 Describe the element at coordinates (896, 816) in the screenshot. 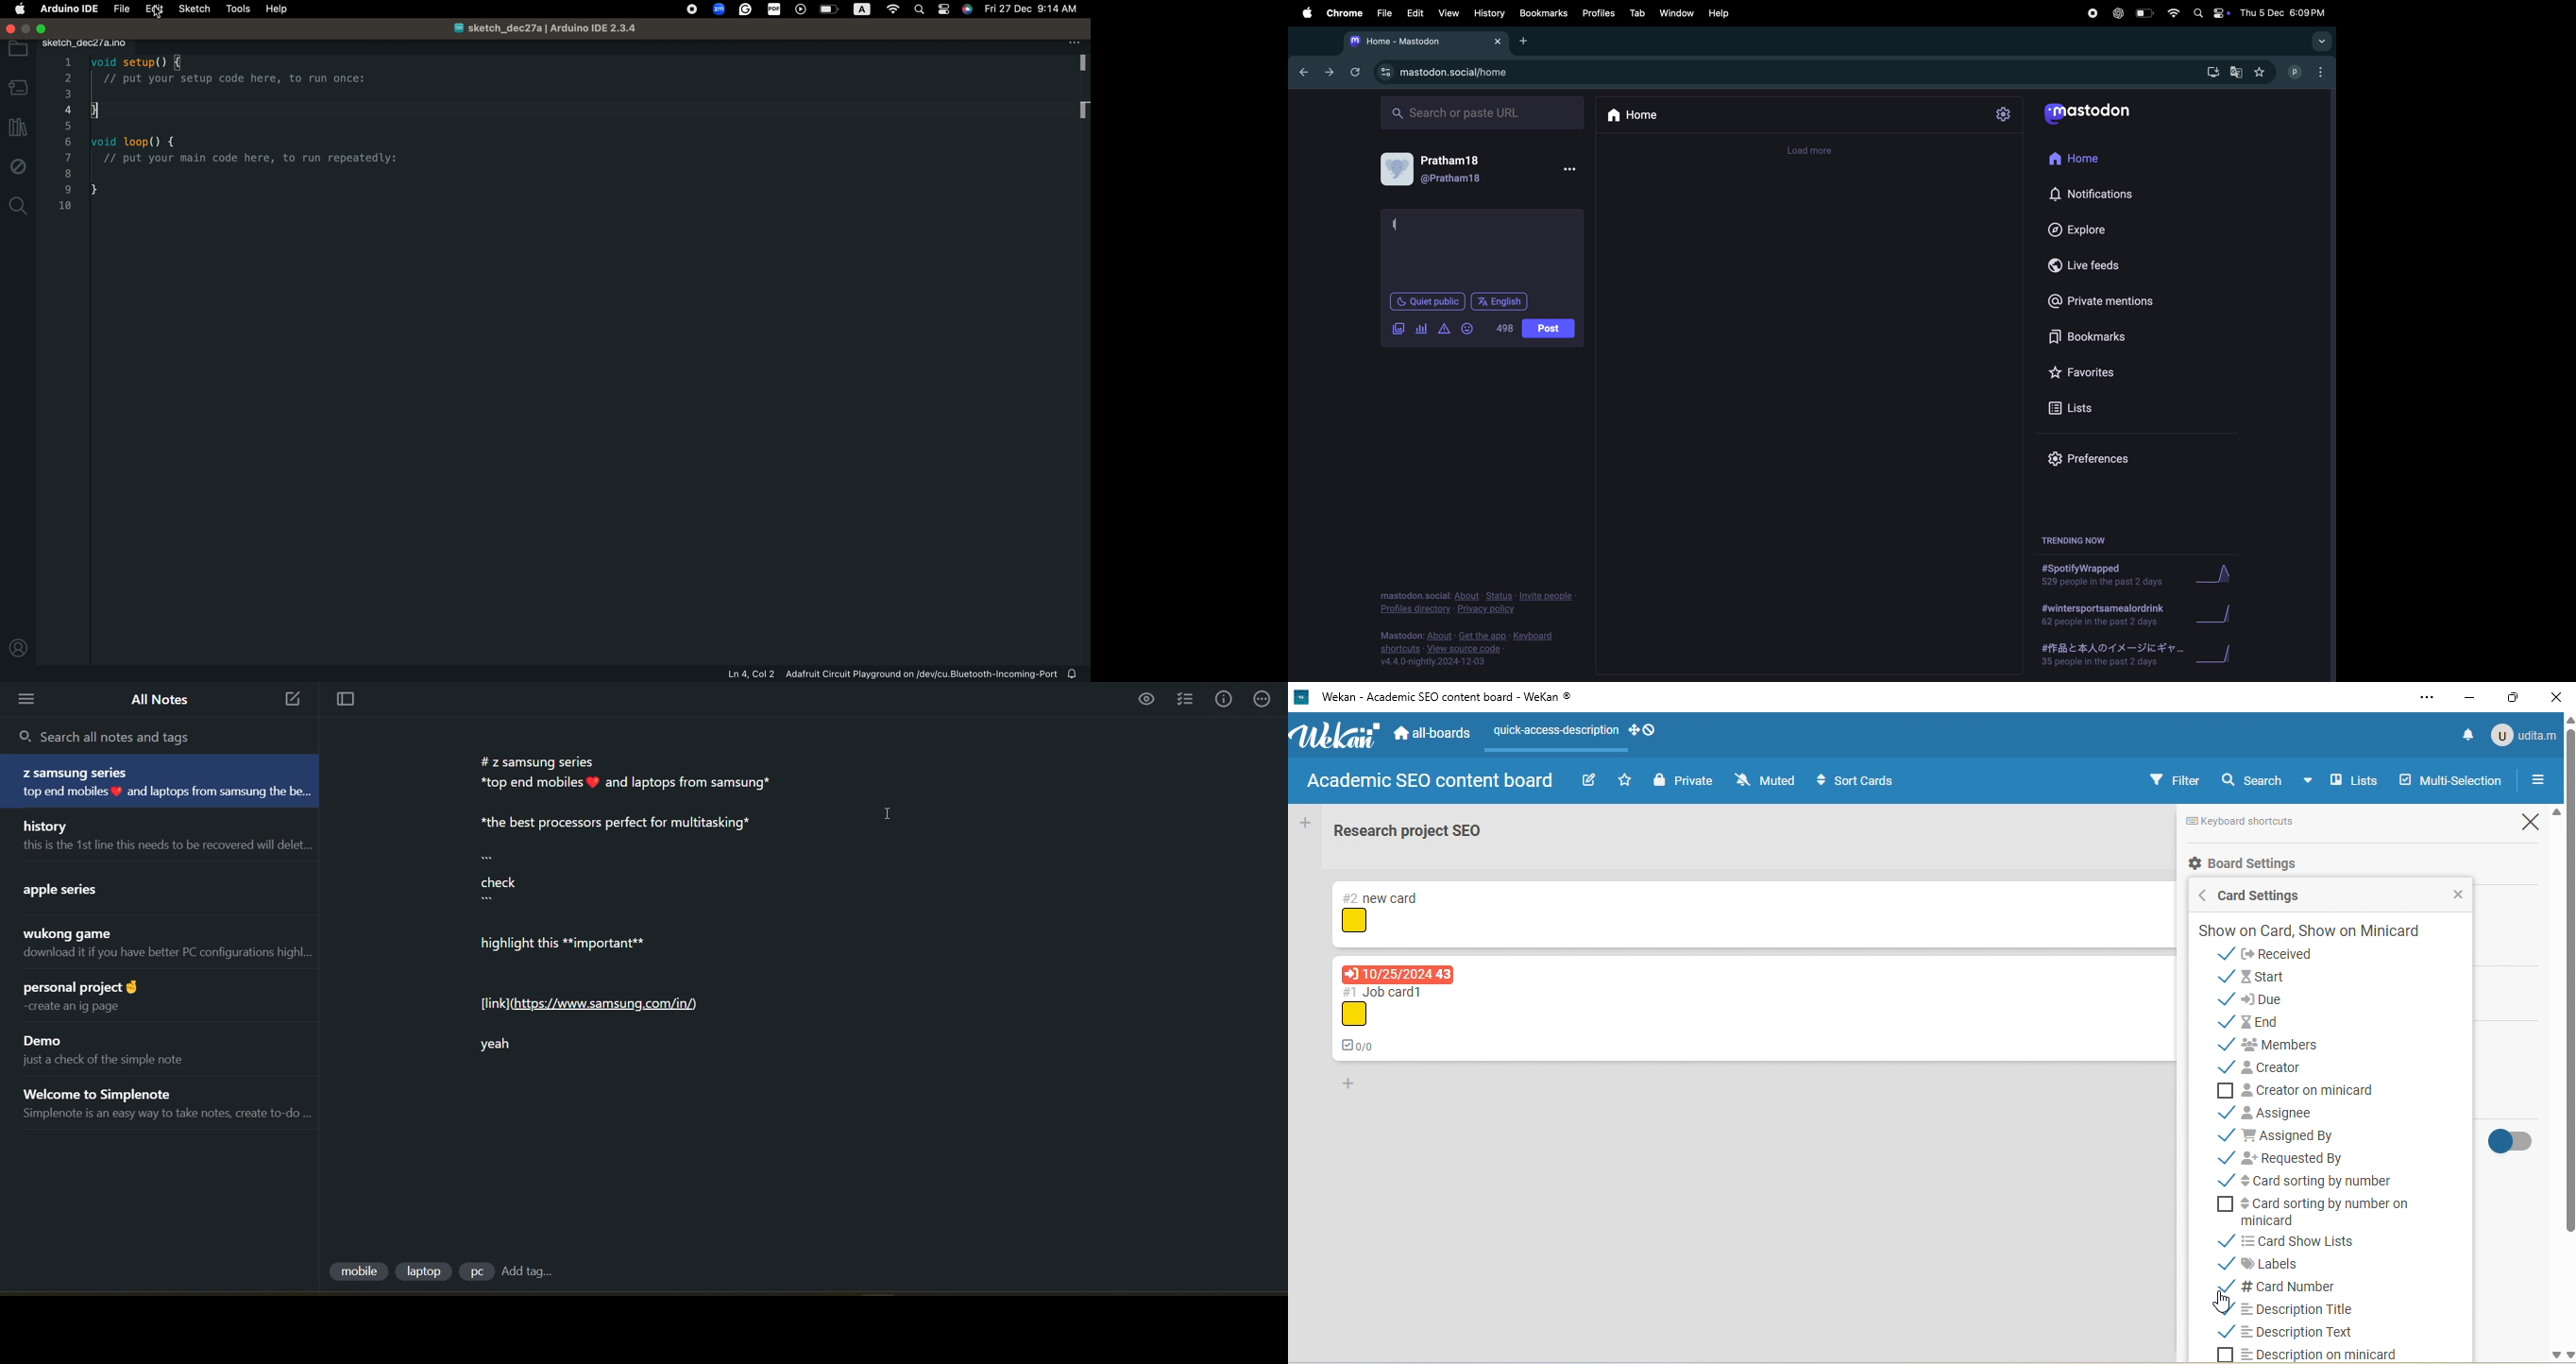

I see `cursor` at that location.